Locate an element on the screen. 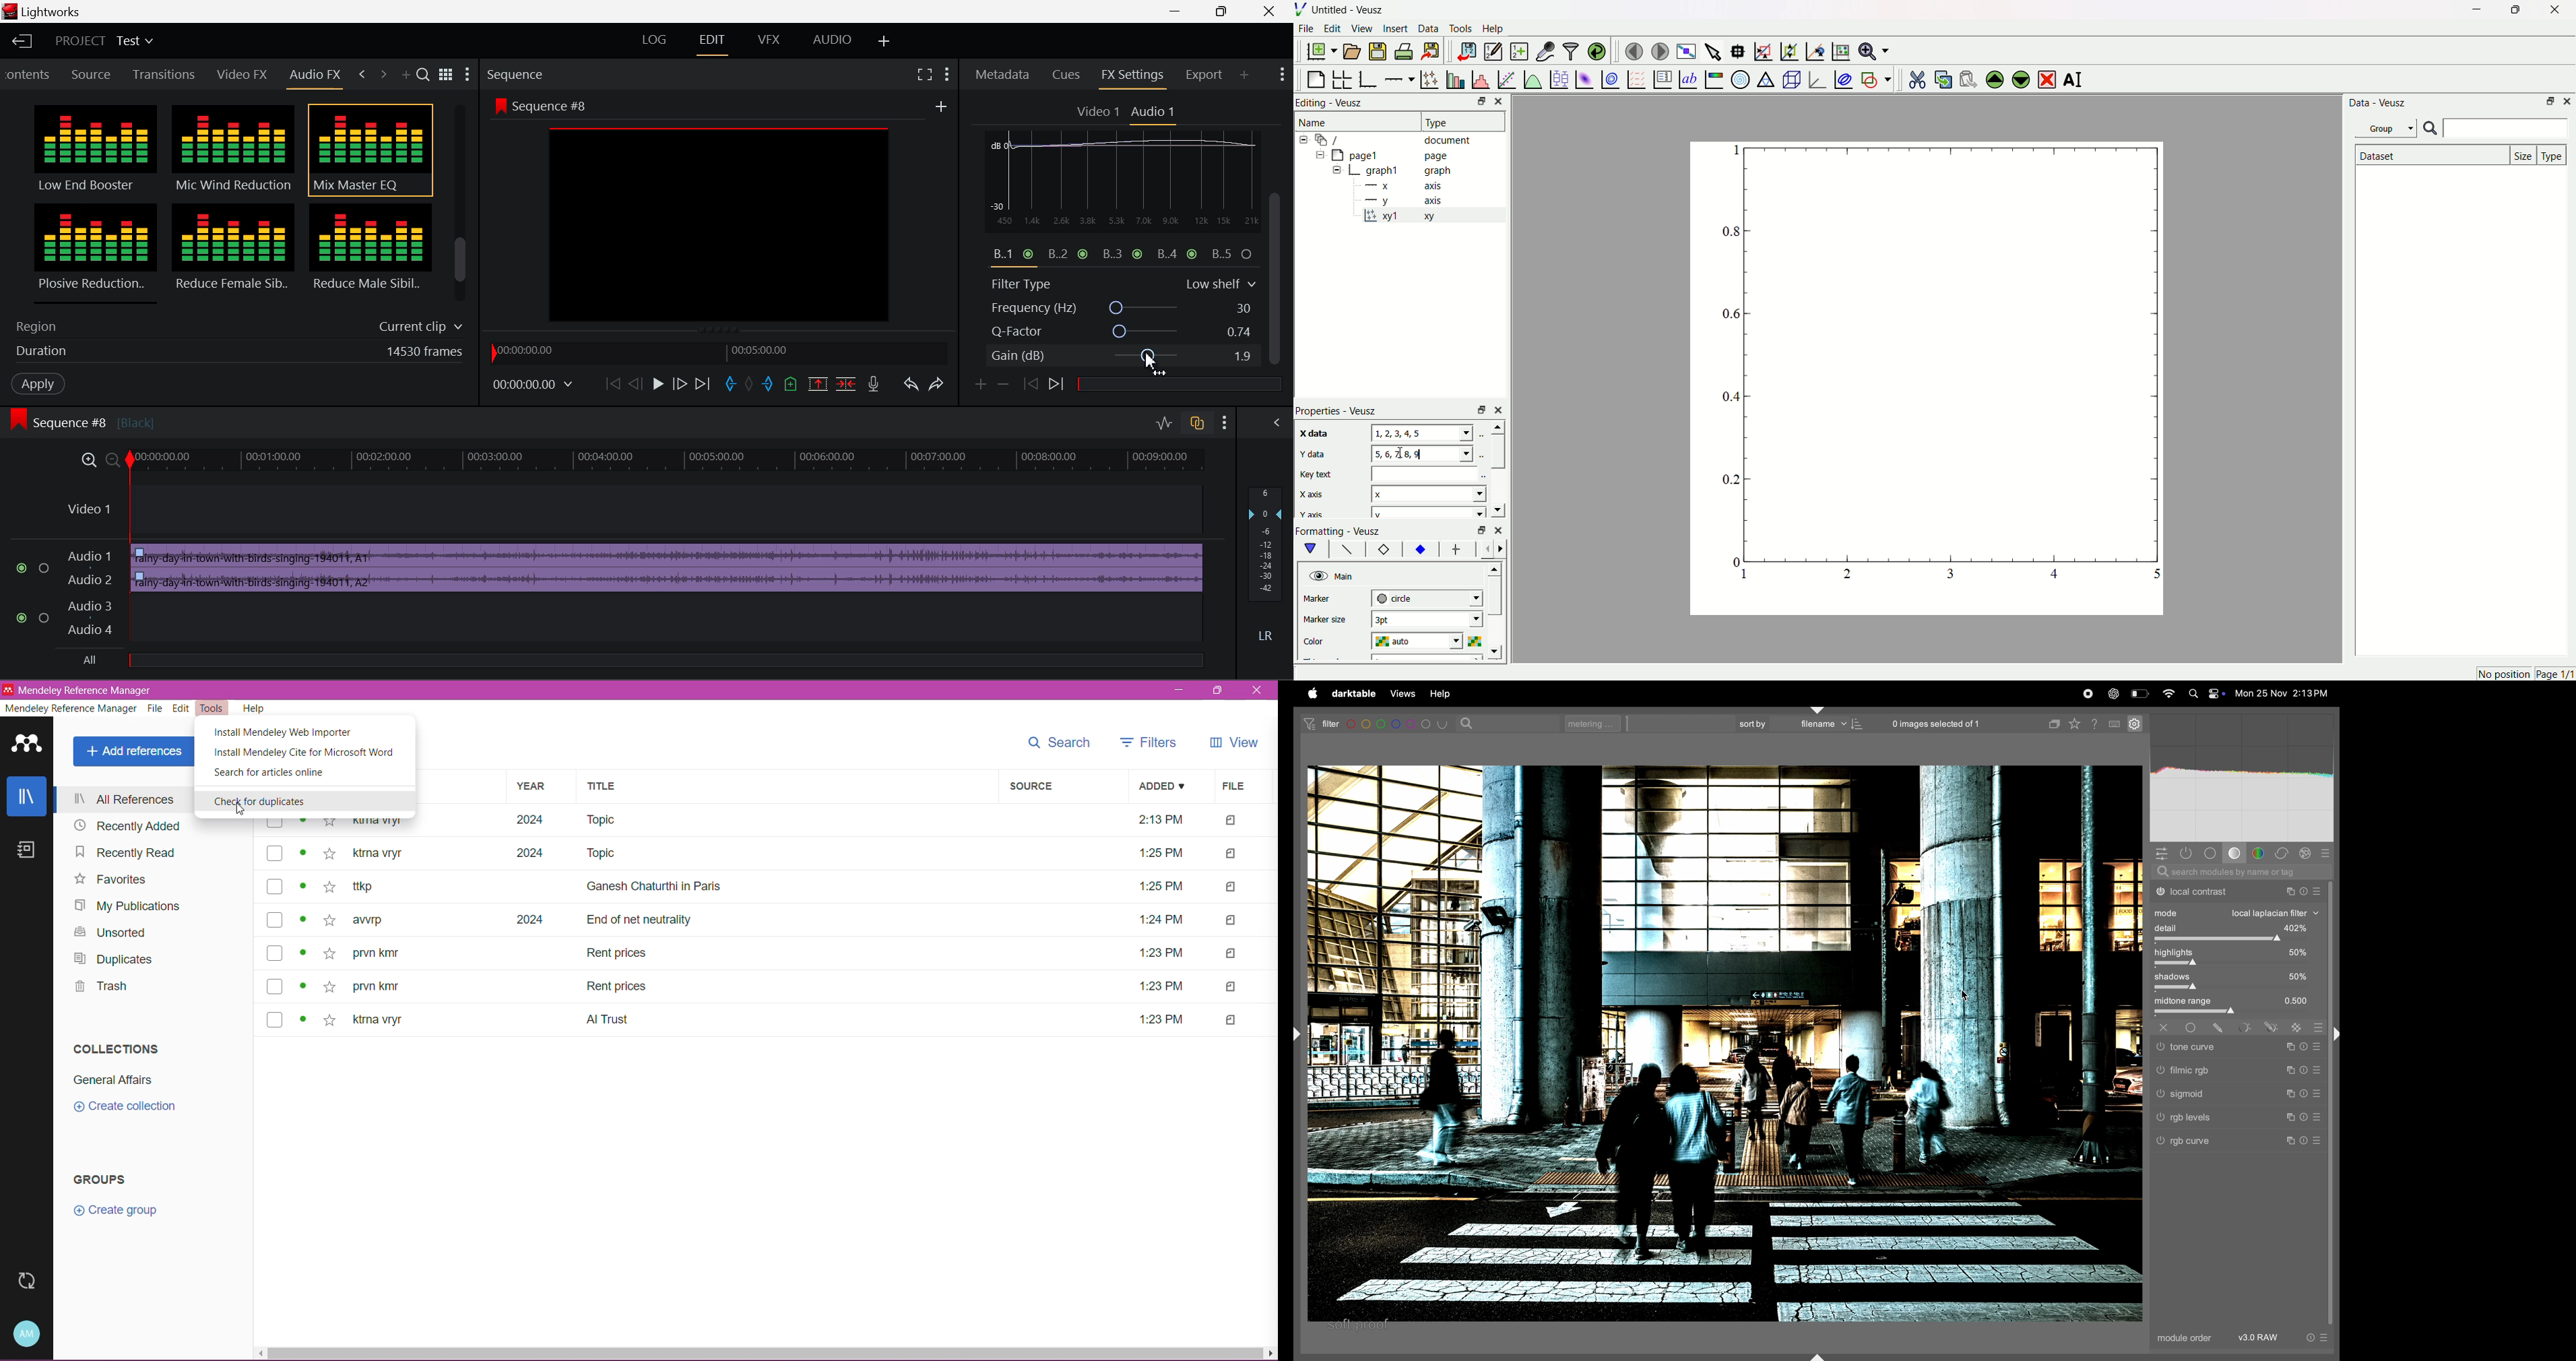 The image size is (2576, 1372). Play is located at coordinates (658, 385).